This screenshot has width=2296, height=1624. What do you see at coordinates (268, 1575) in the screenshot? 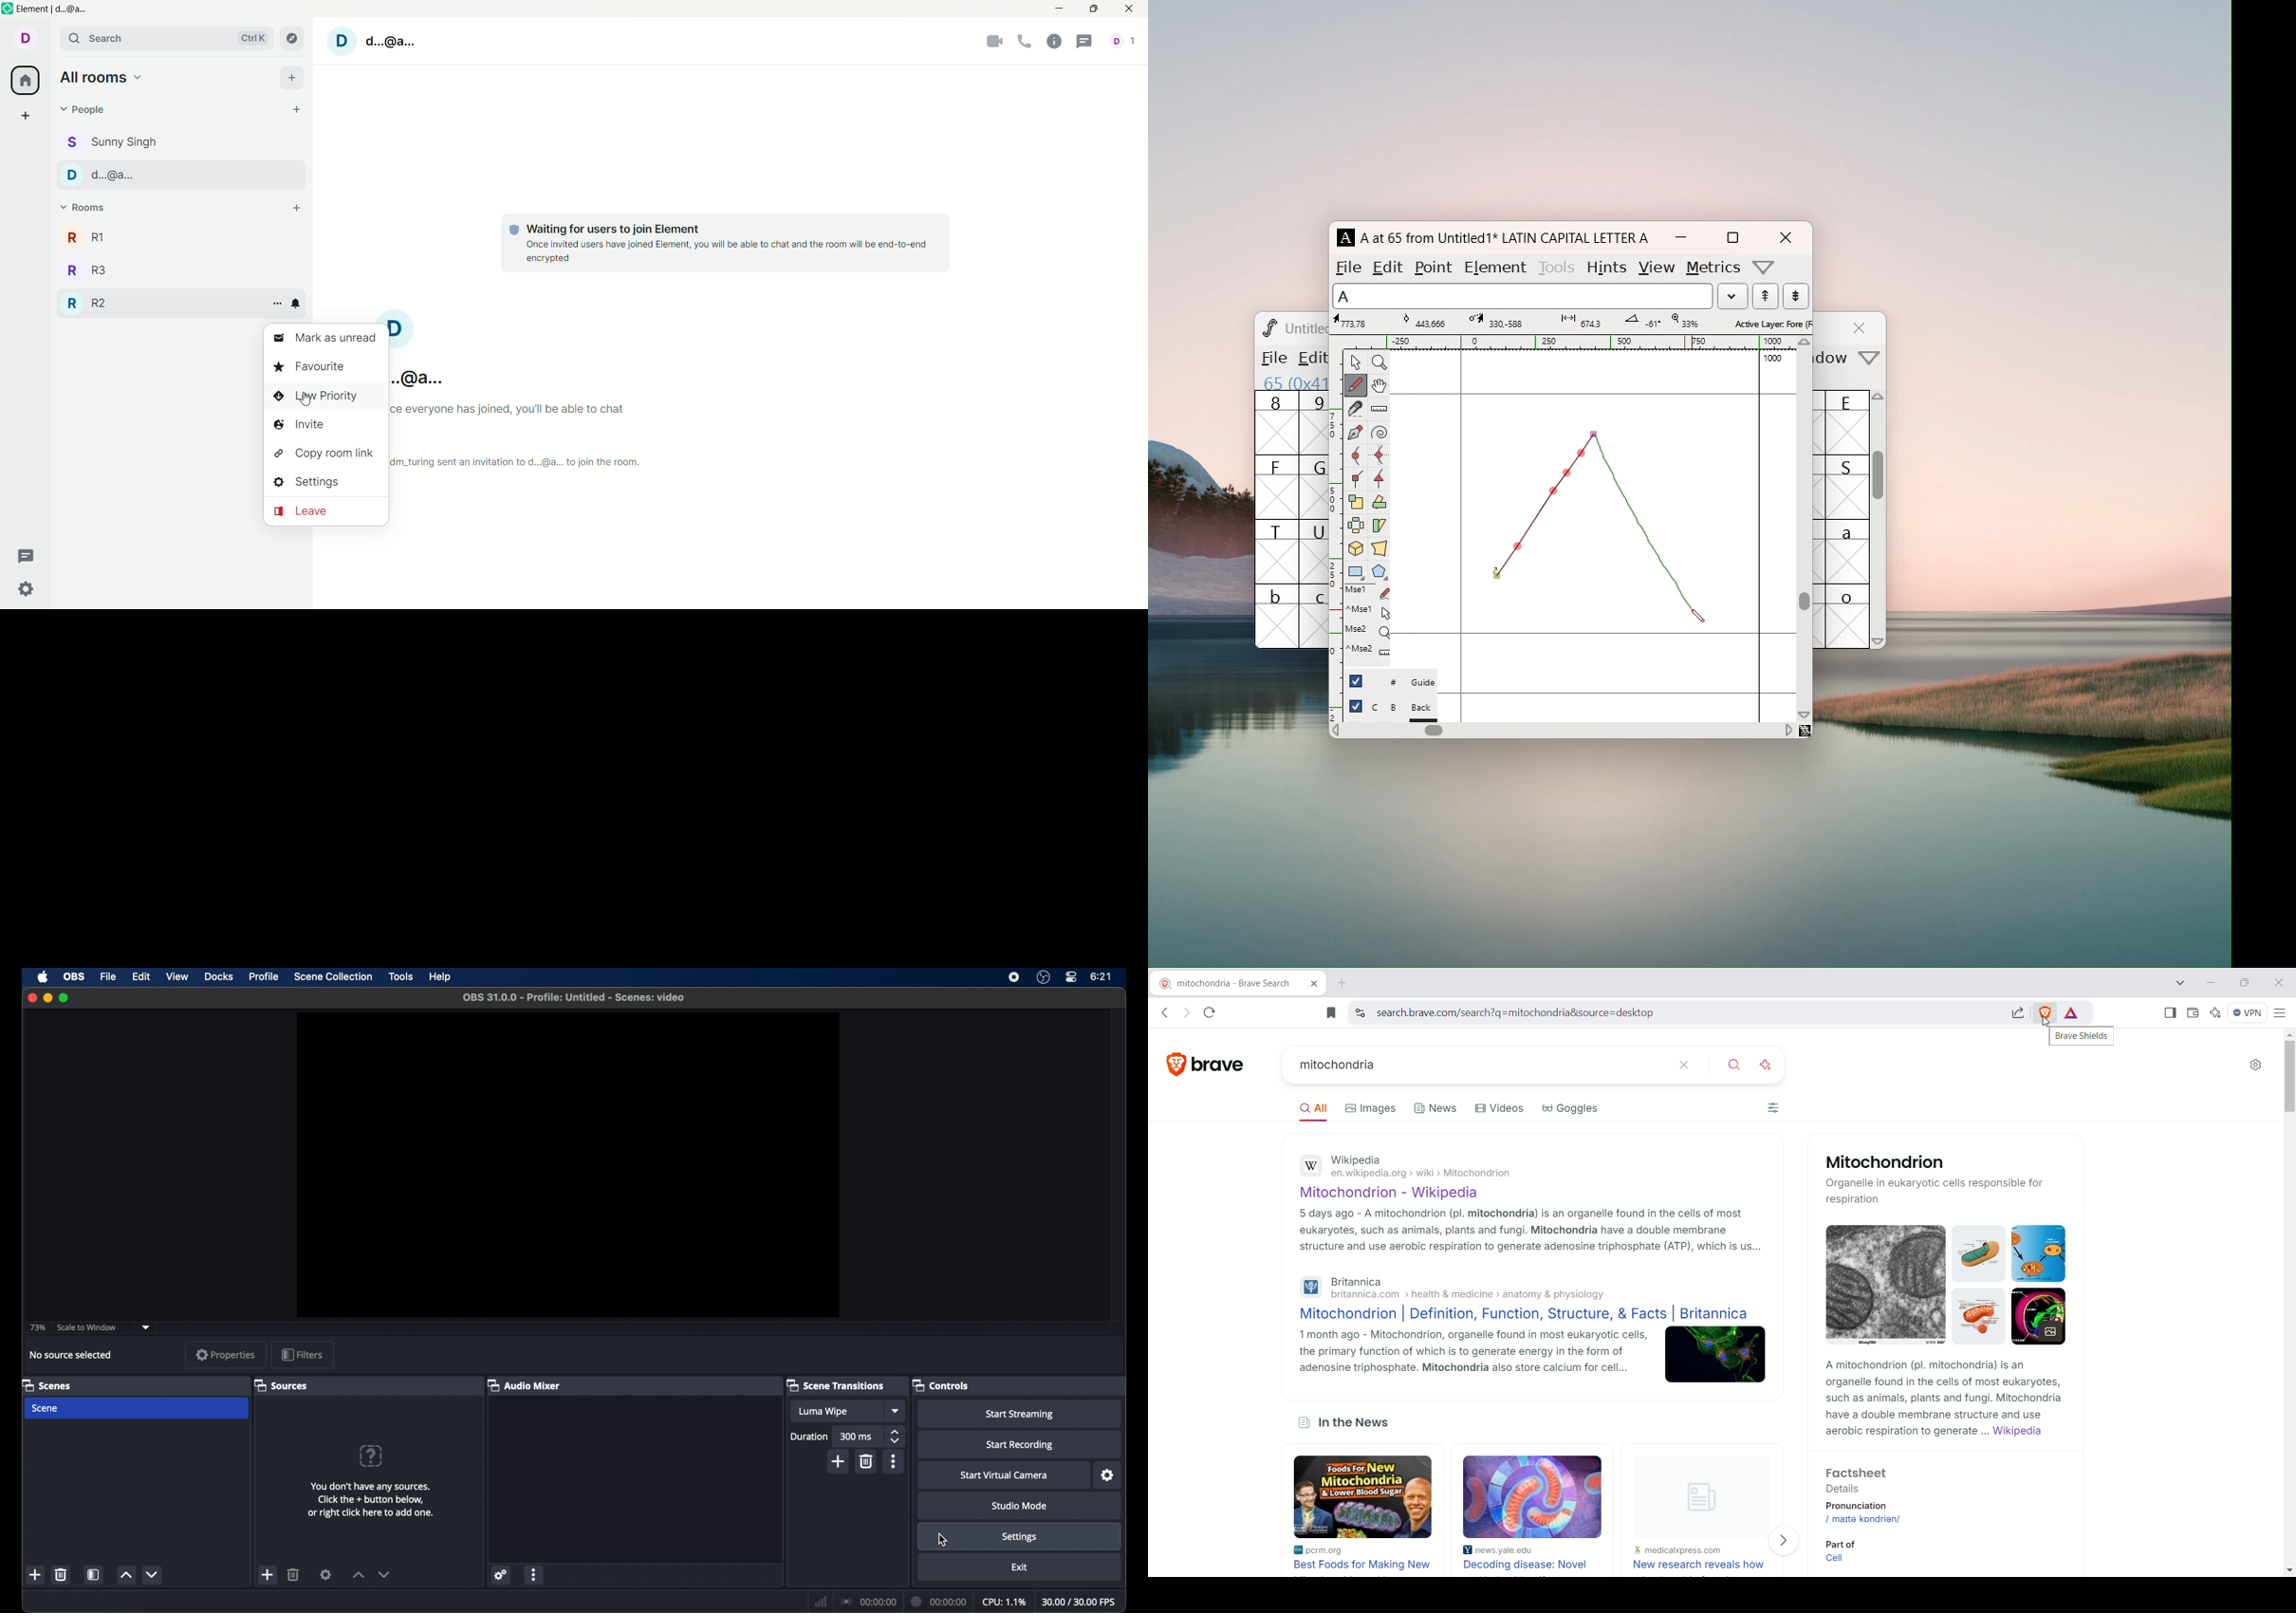
I see `add` at bounding box center [268, 1575].